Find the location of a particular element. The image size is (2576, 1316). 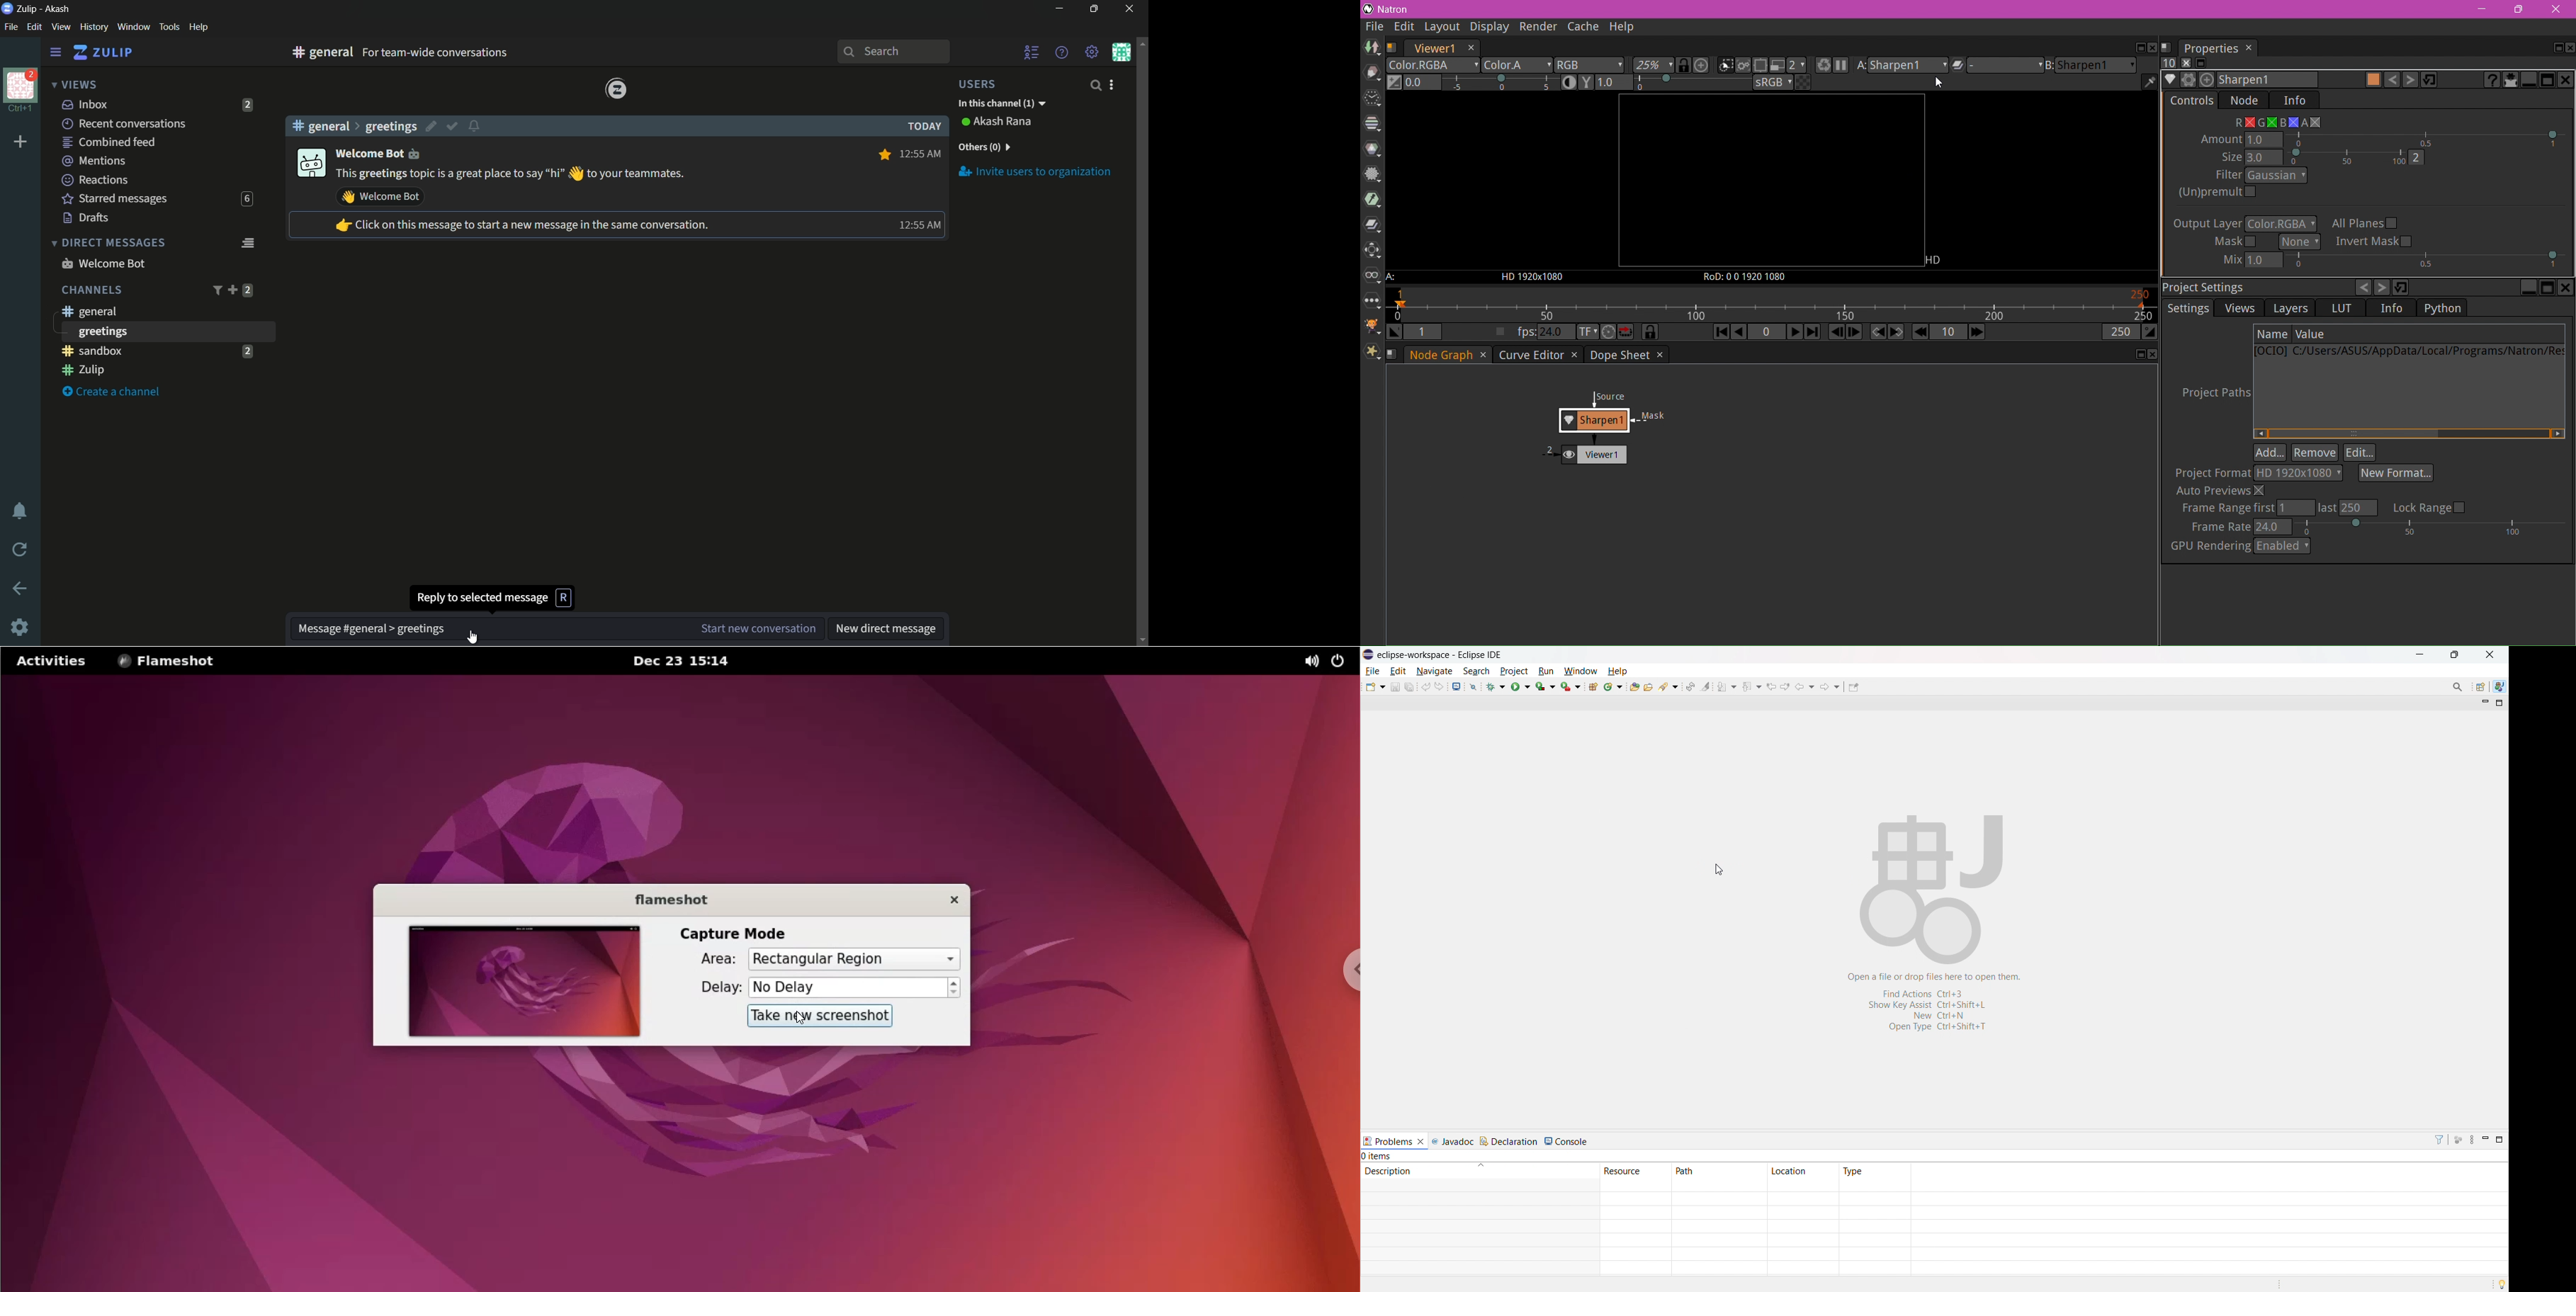

6 unread messages is located at coordinates (246, 199).